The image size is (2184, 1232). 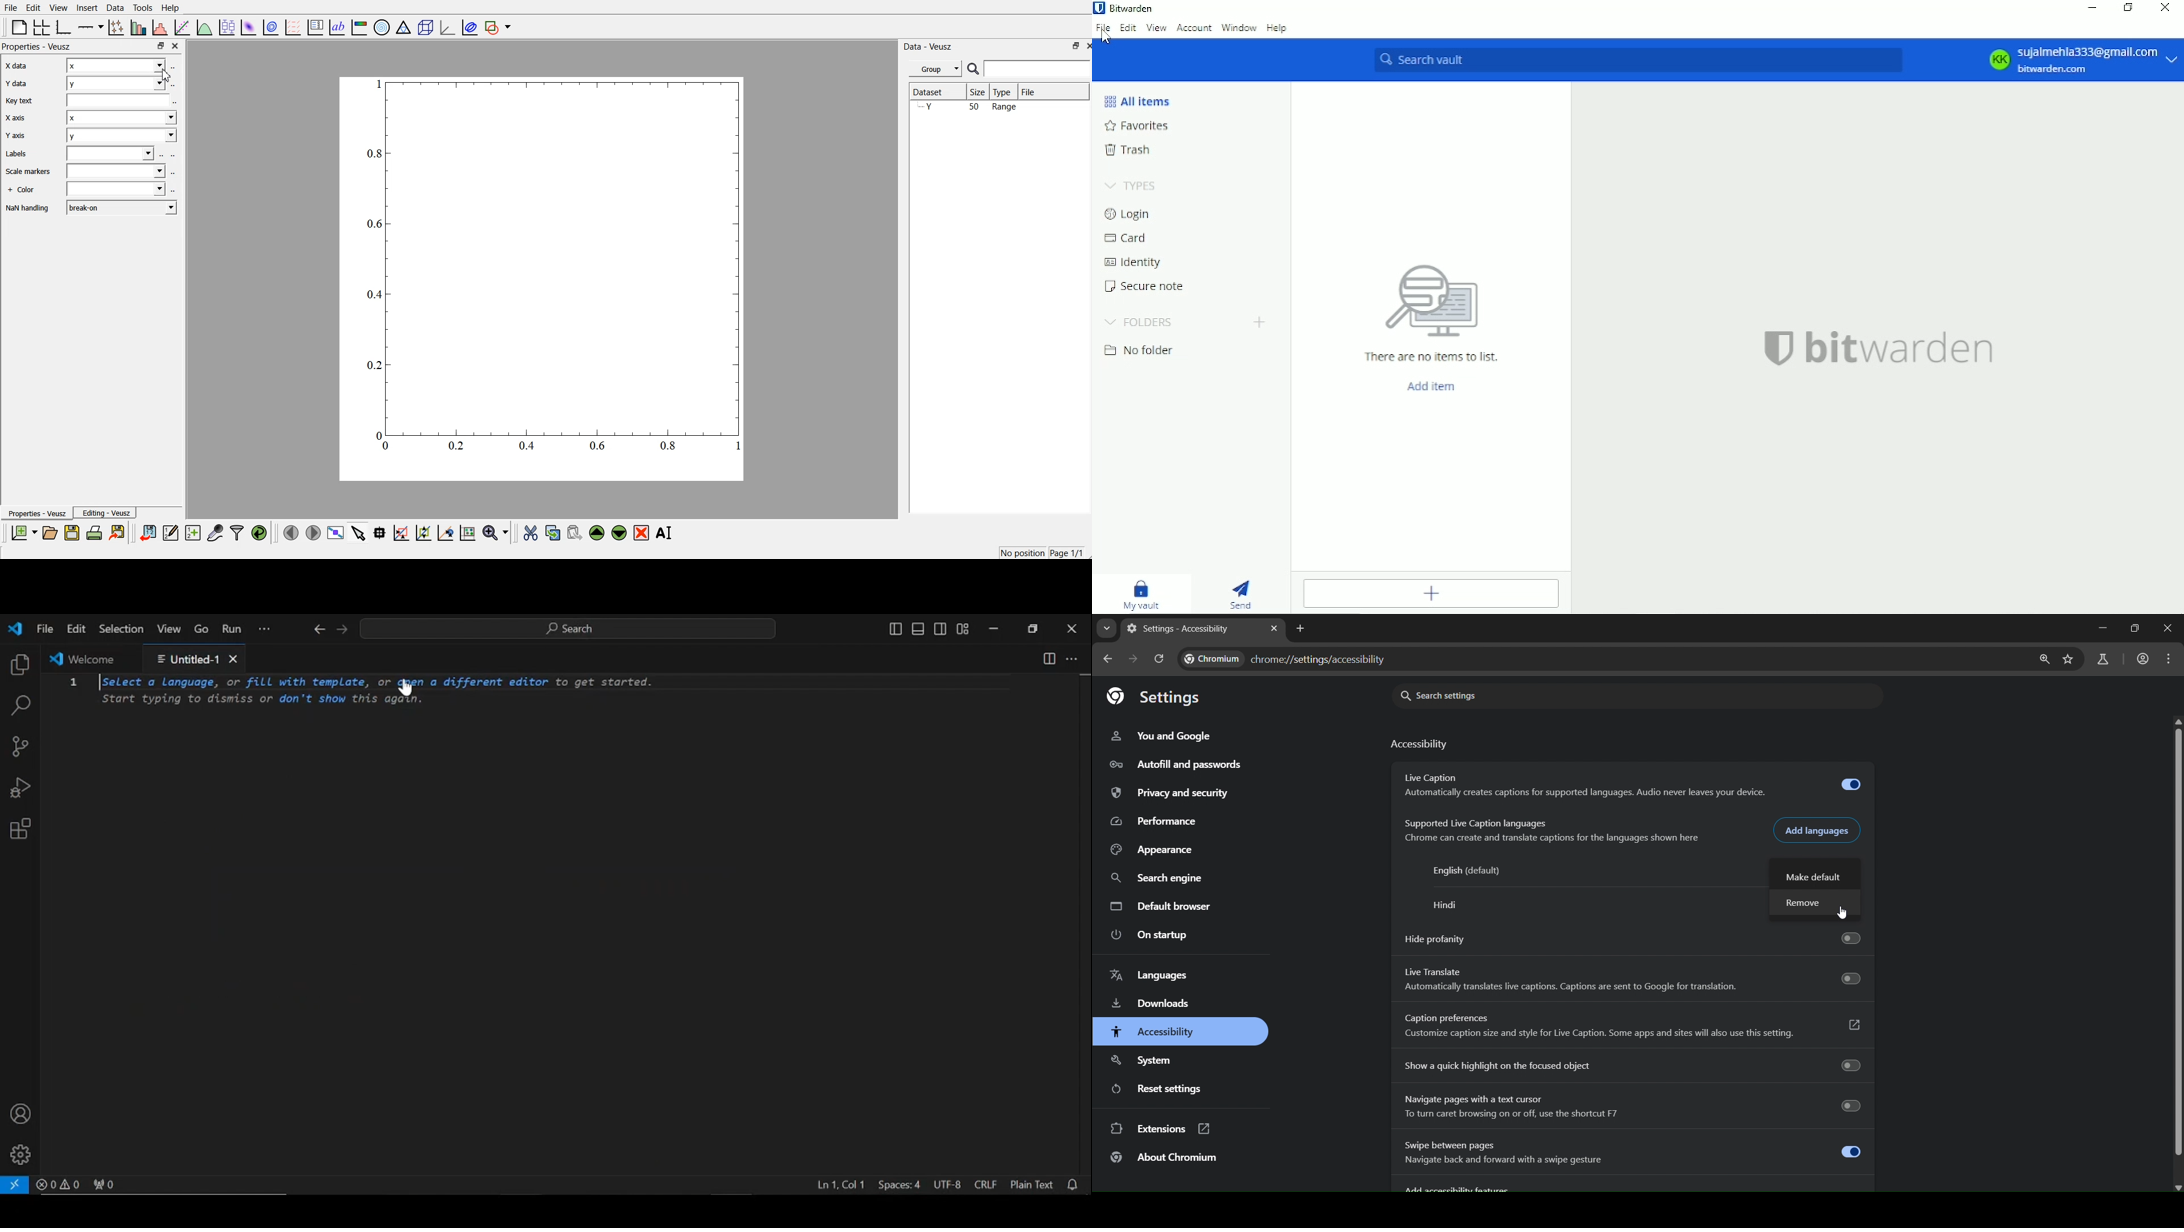 What do you see at coordinates (1167, 739) in the screenshot?
I see `you and google` at bounding box center [1167, 739].